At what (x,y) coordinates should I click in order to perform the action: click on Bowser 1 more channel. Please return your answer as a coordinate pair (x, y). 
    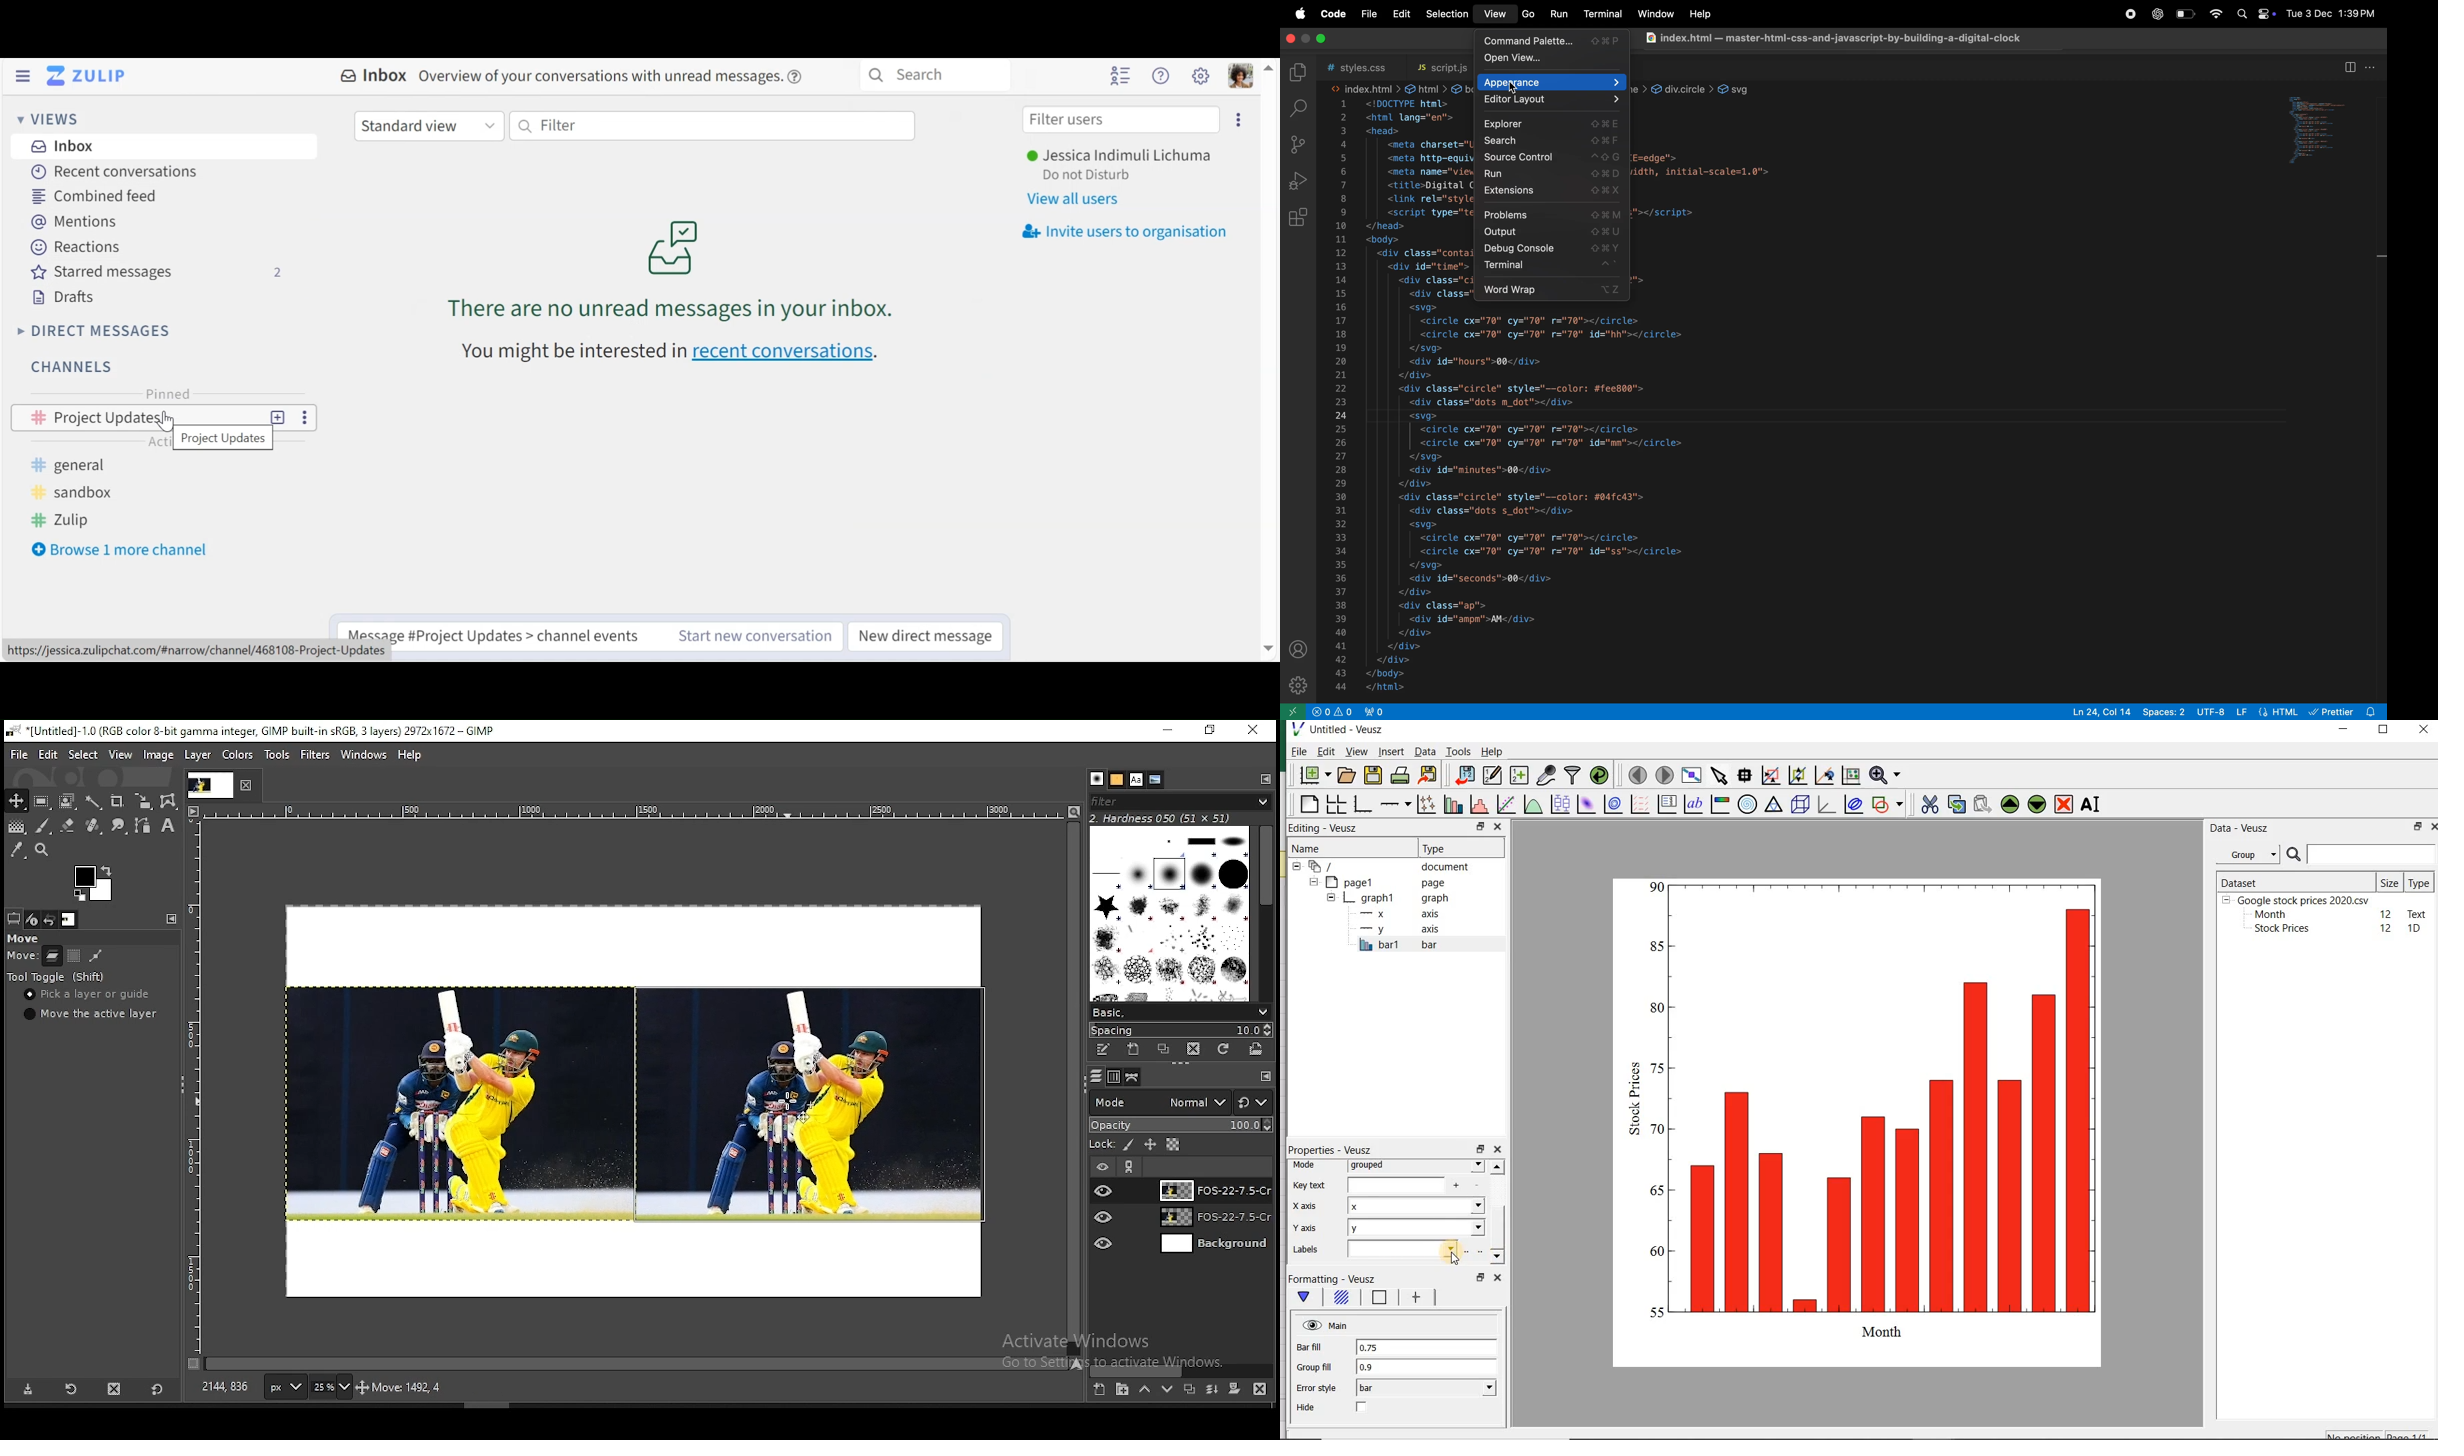
    Looking at the image, I should click on (125, 550).